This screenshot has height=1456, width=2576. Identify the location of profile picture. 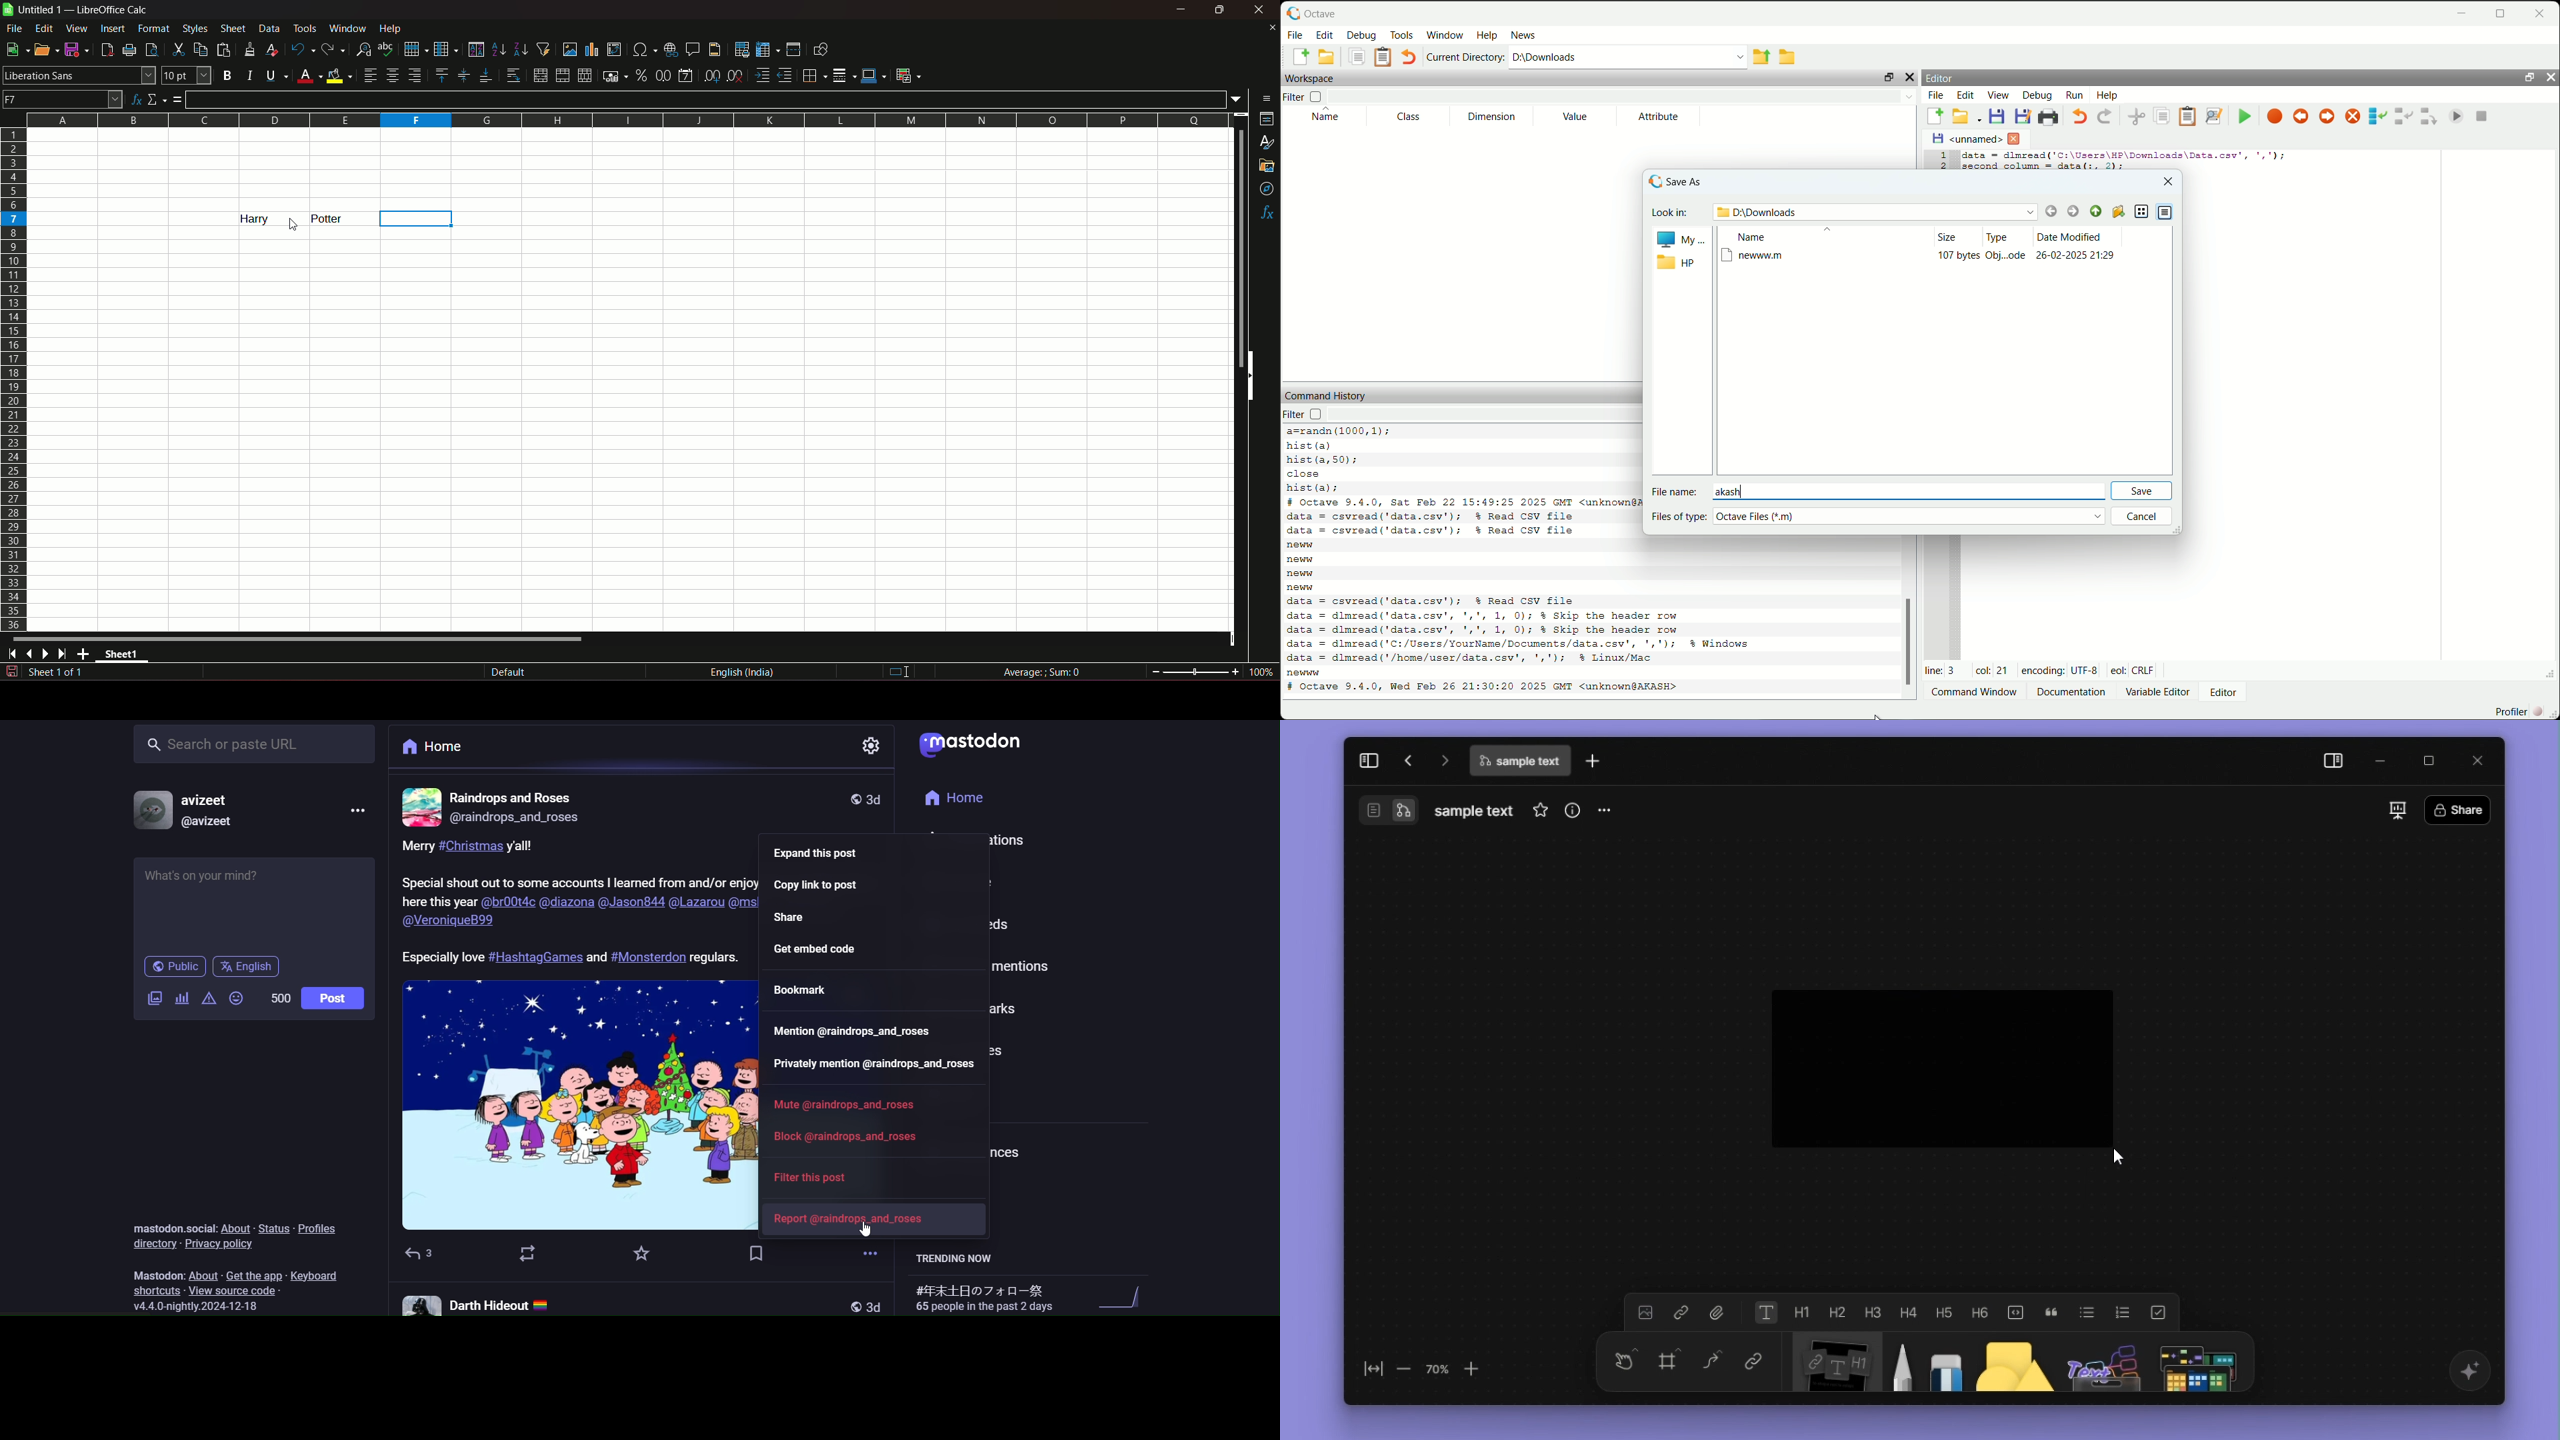
(150, 811).